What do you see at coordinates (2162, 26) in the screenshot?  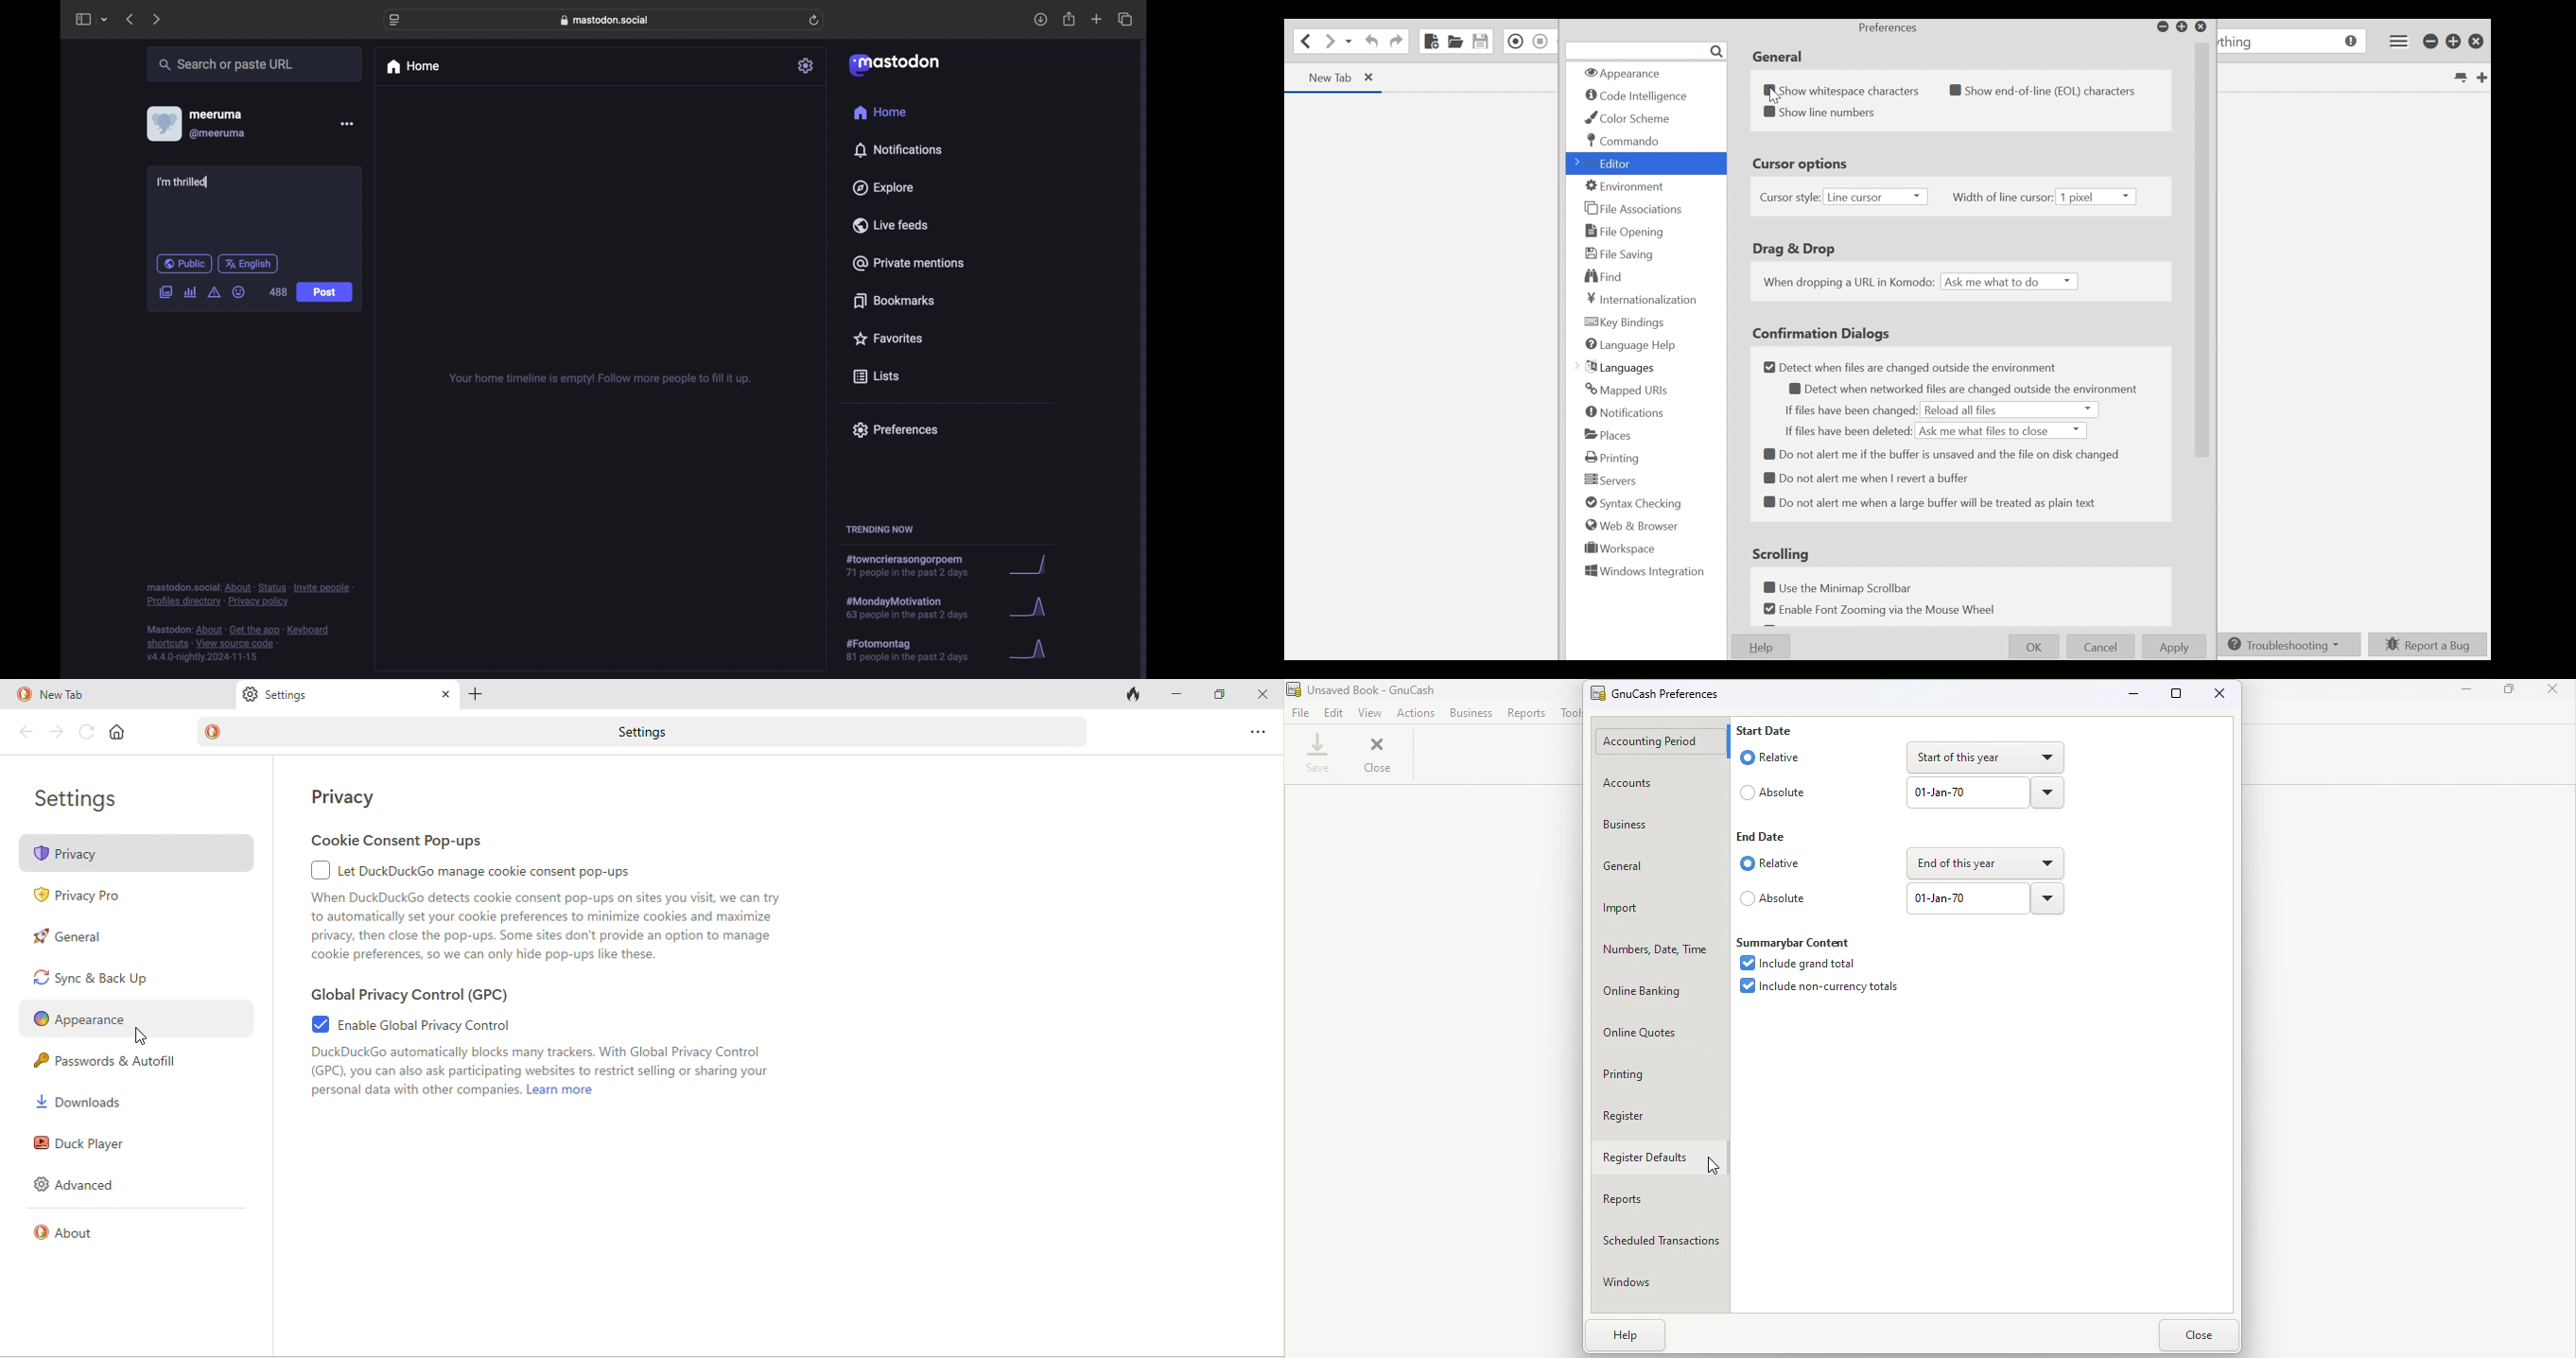 I see `minimize` at bounding box center [2162, 26].